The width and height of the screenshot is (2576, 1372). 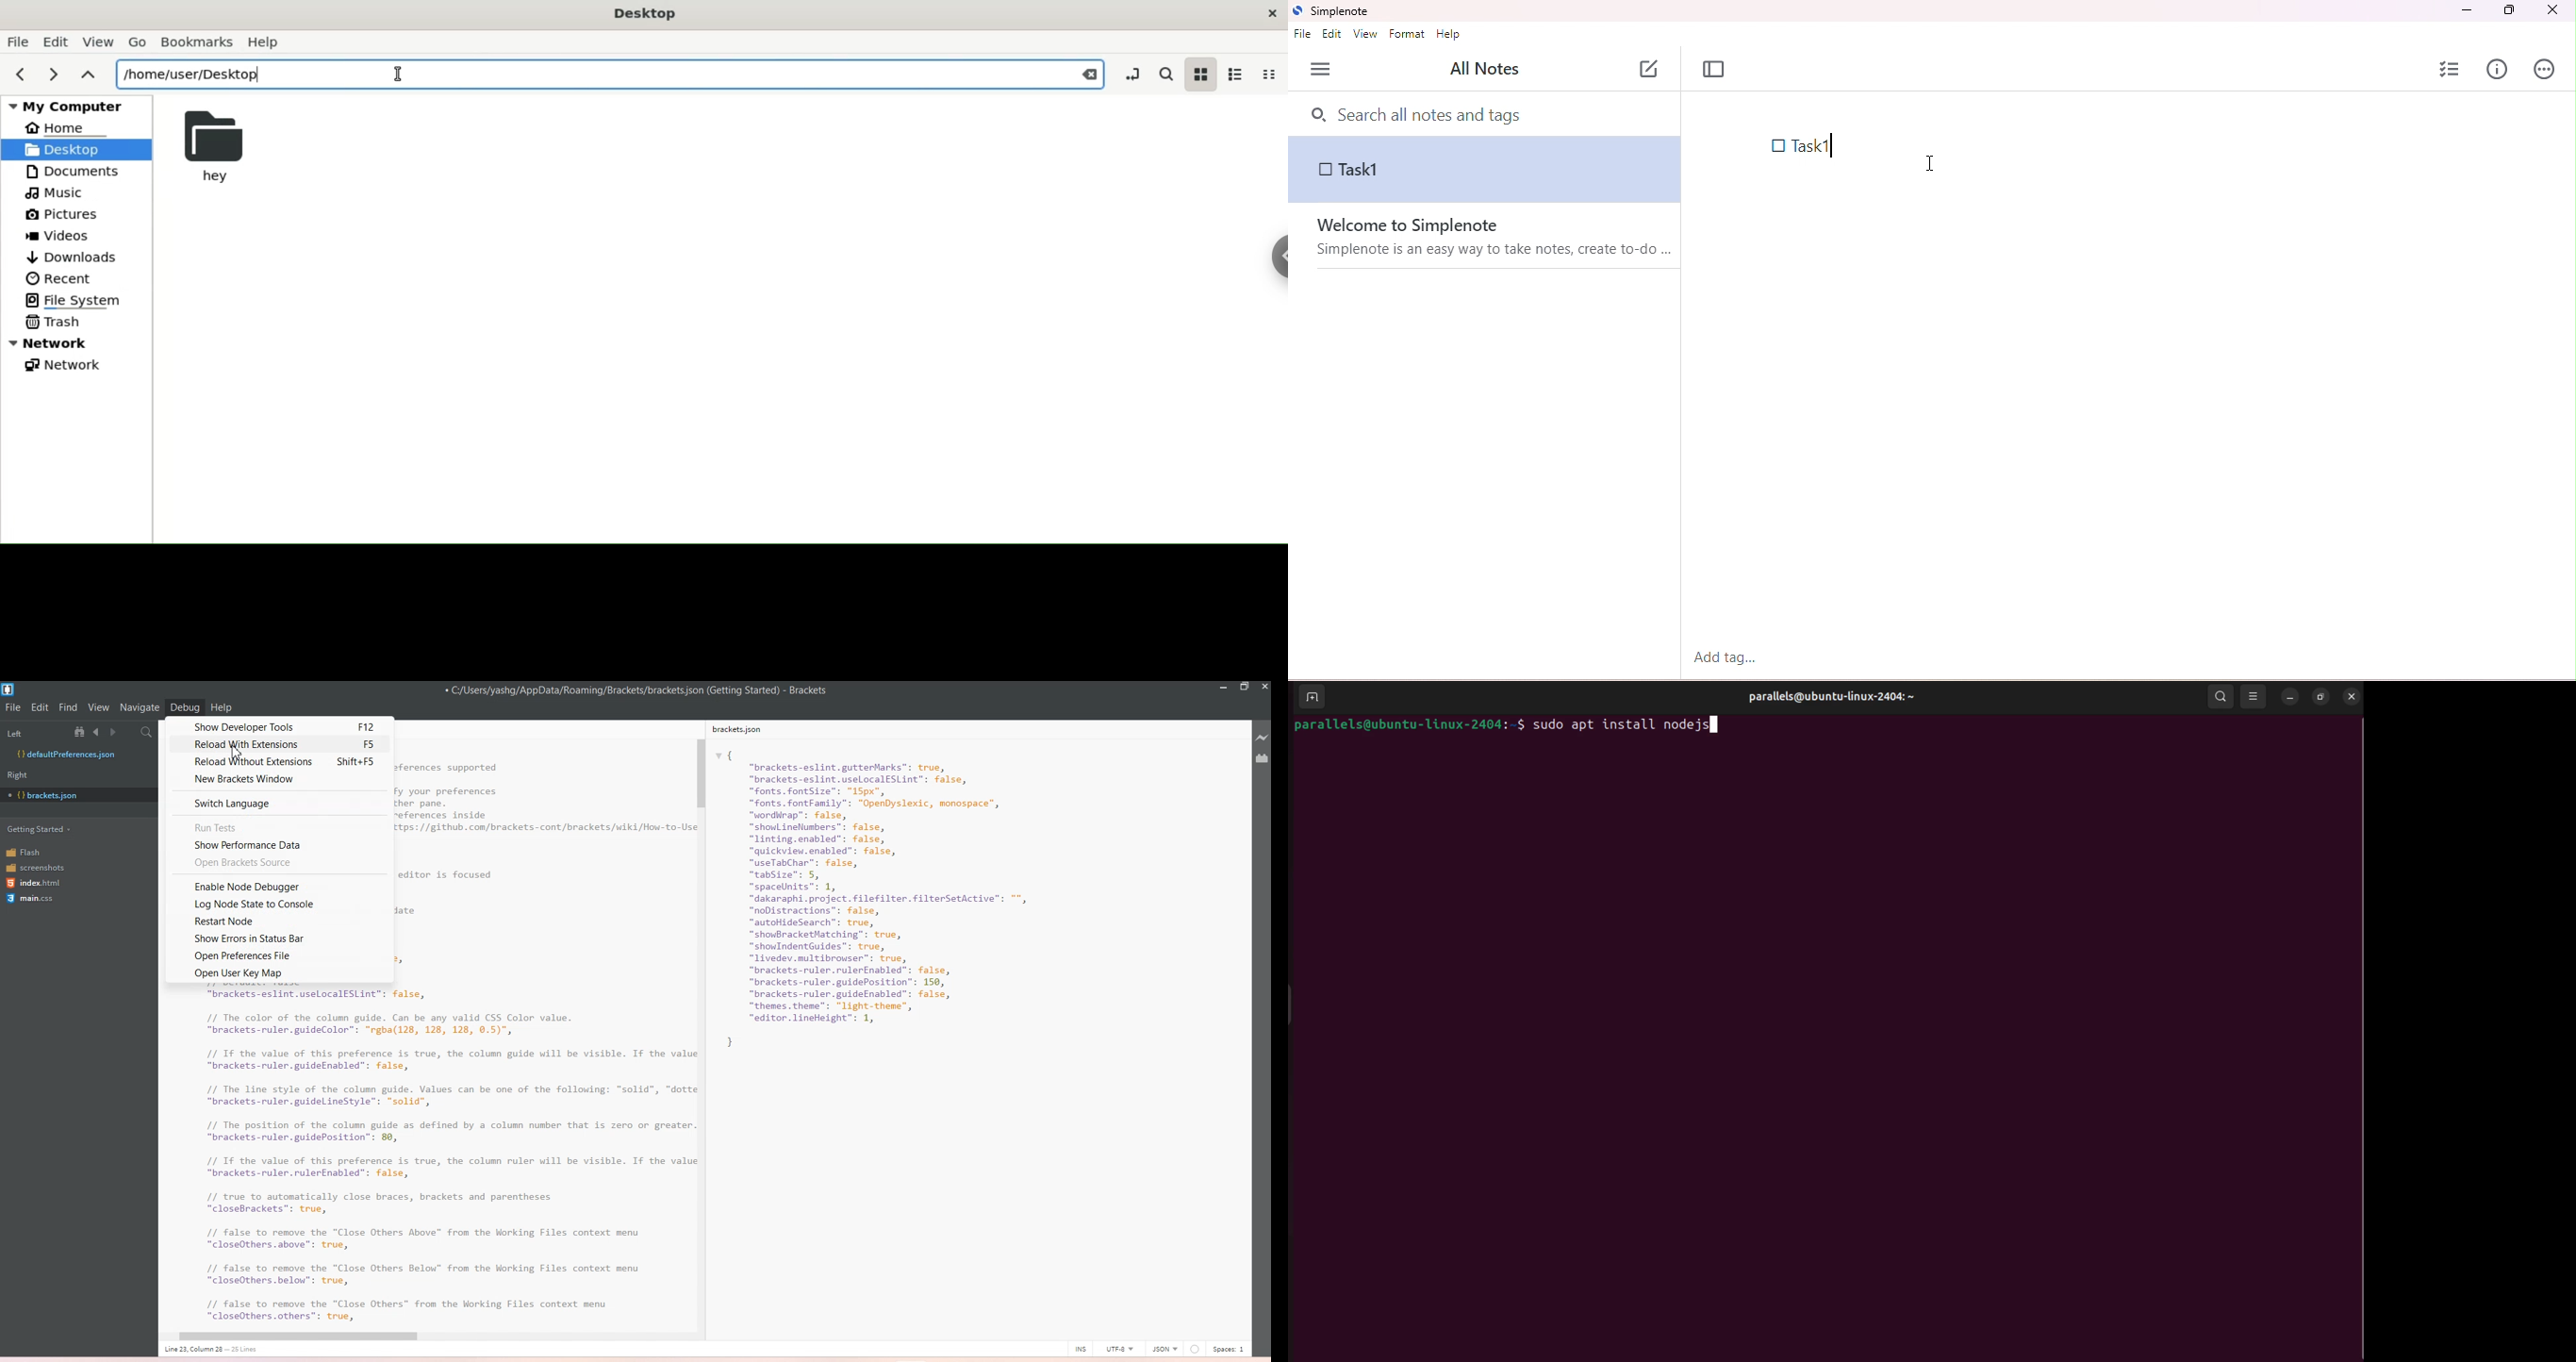 I want to click on format, so click(x=1410, y=35).